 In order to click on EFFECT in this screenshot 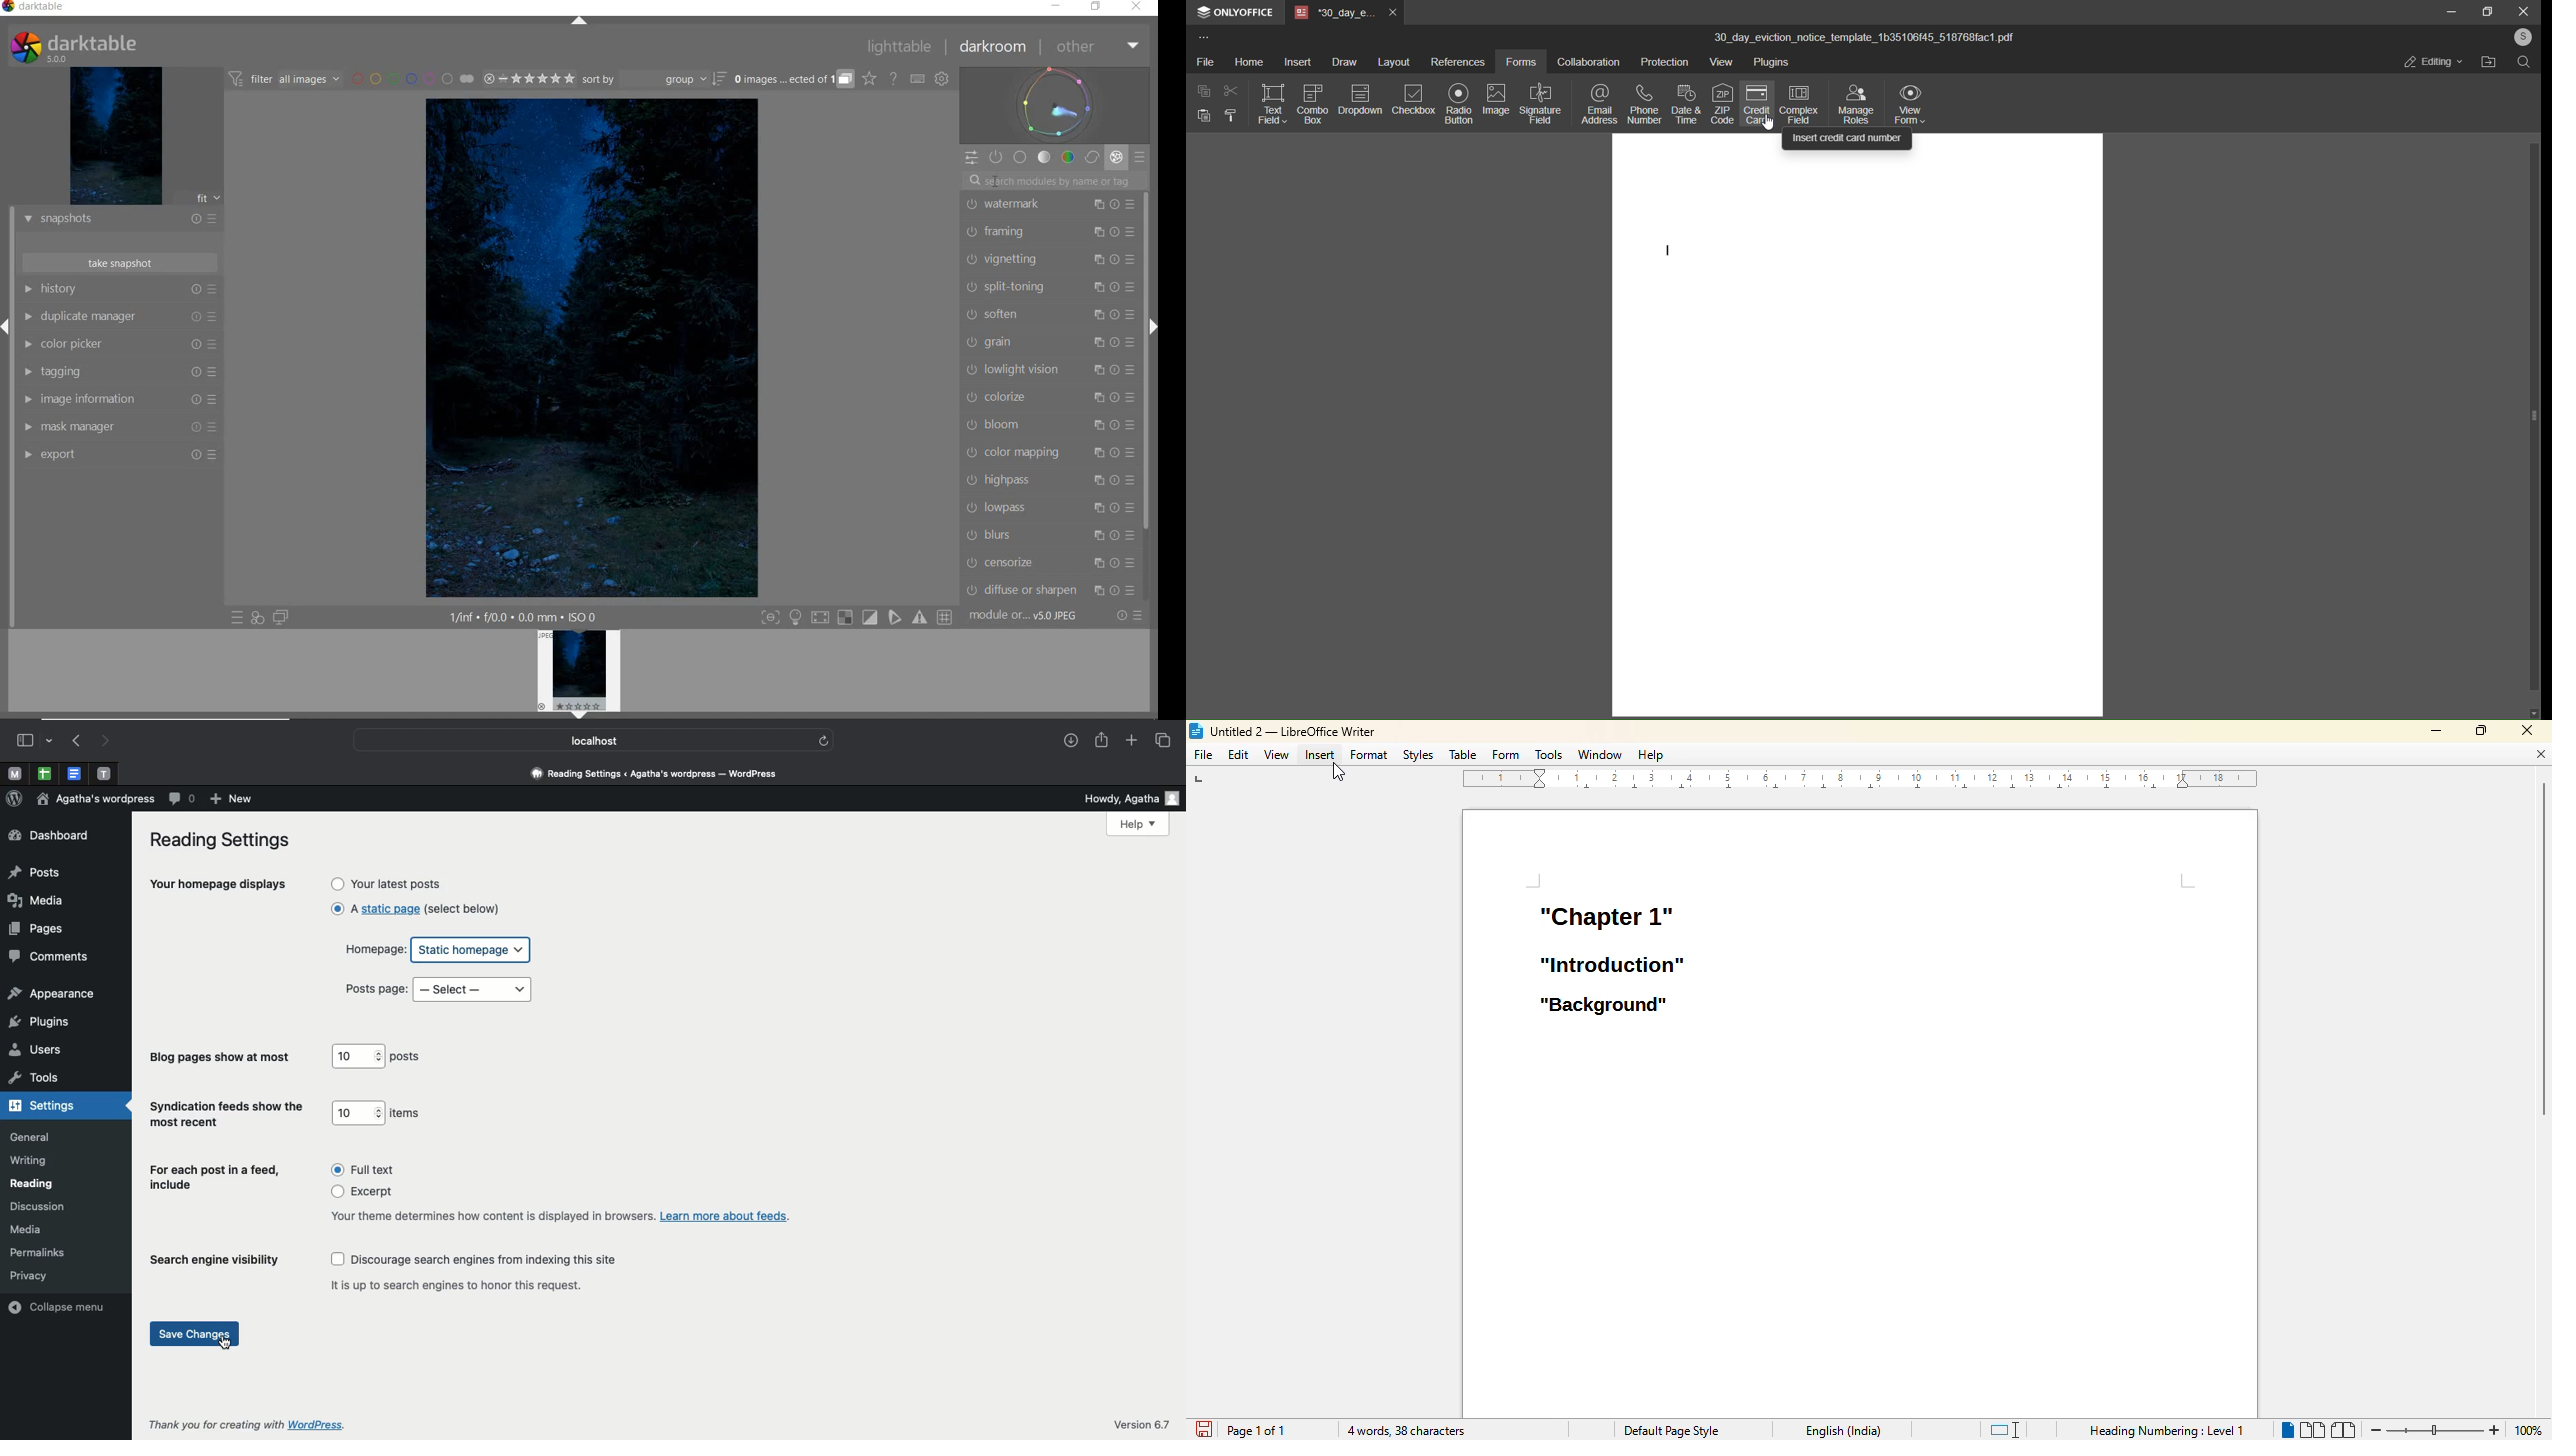, I will do `click(1117, 158)`.